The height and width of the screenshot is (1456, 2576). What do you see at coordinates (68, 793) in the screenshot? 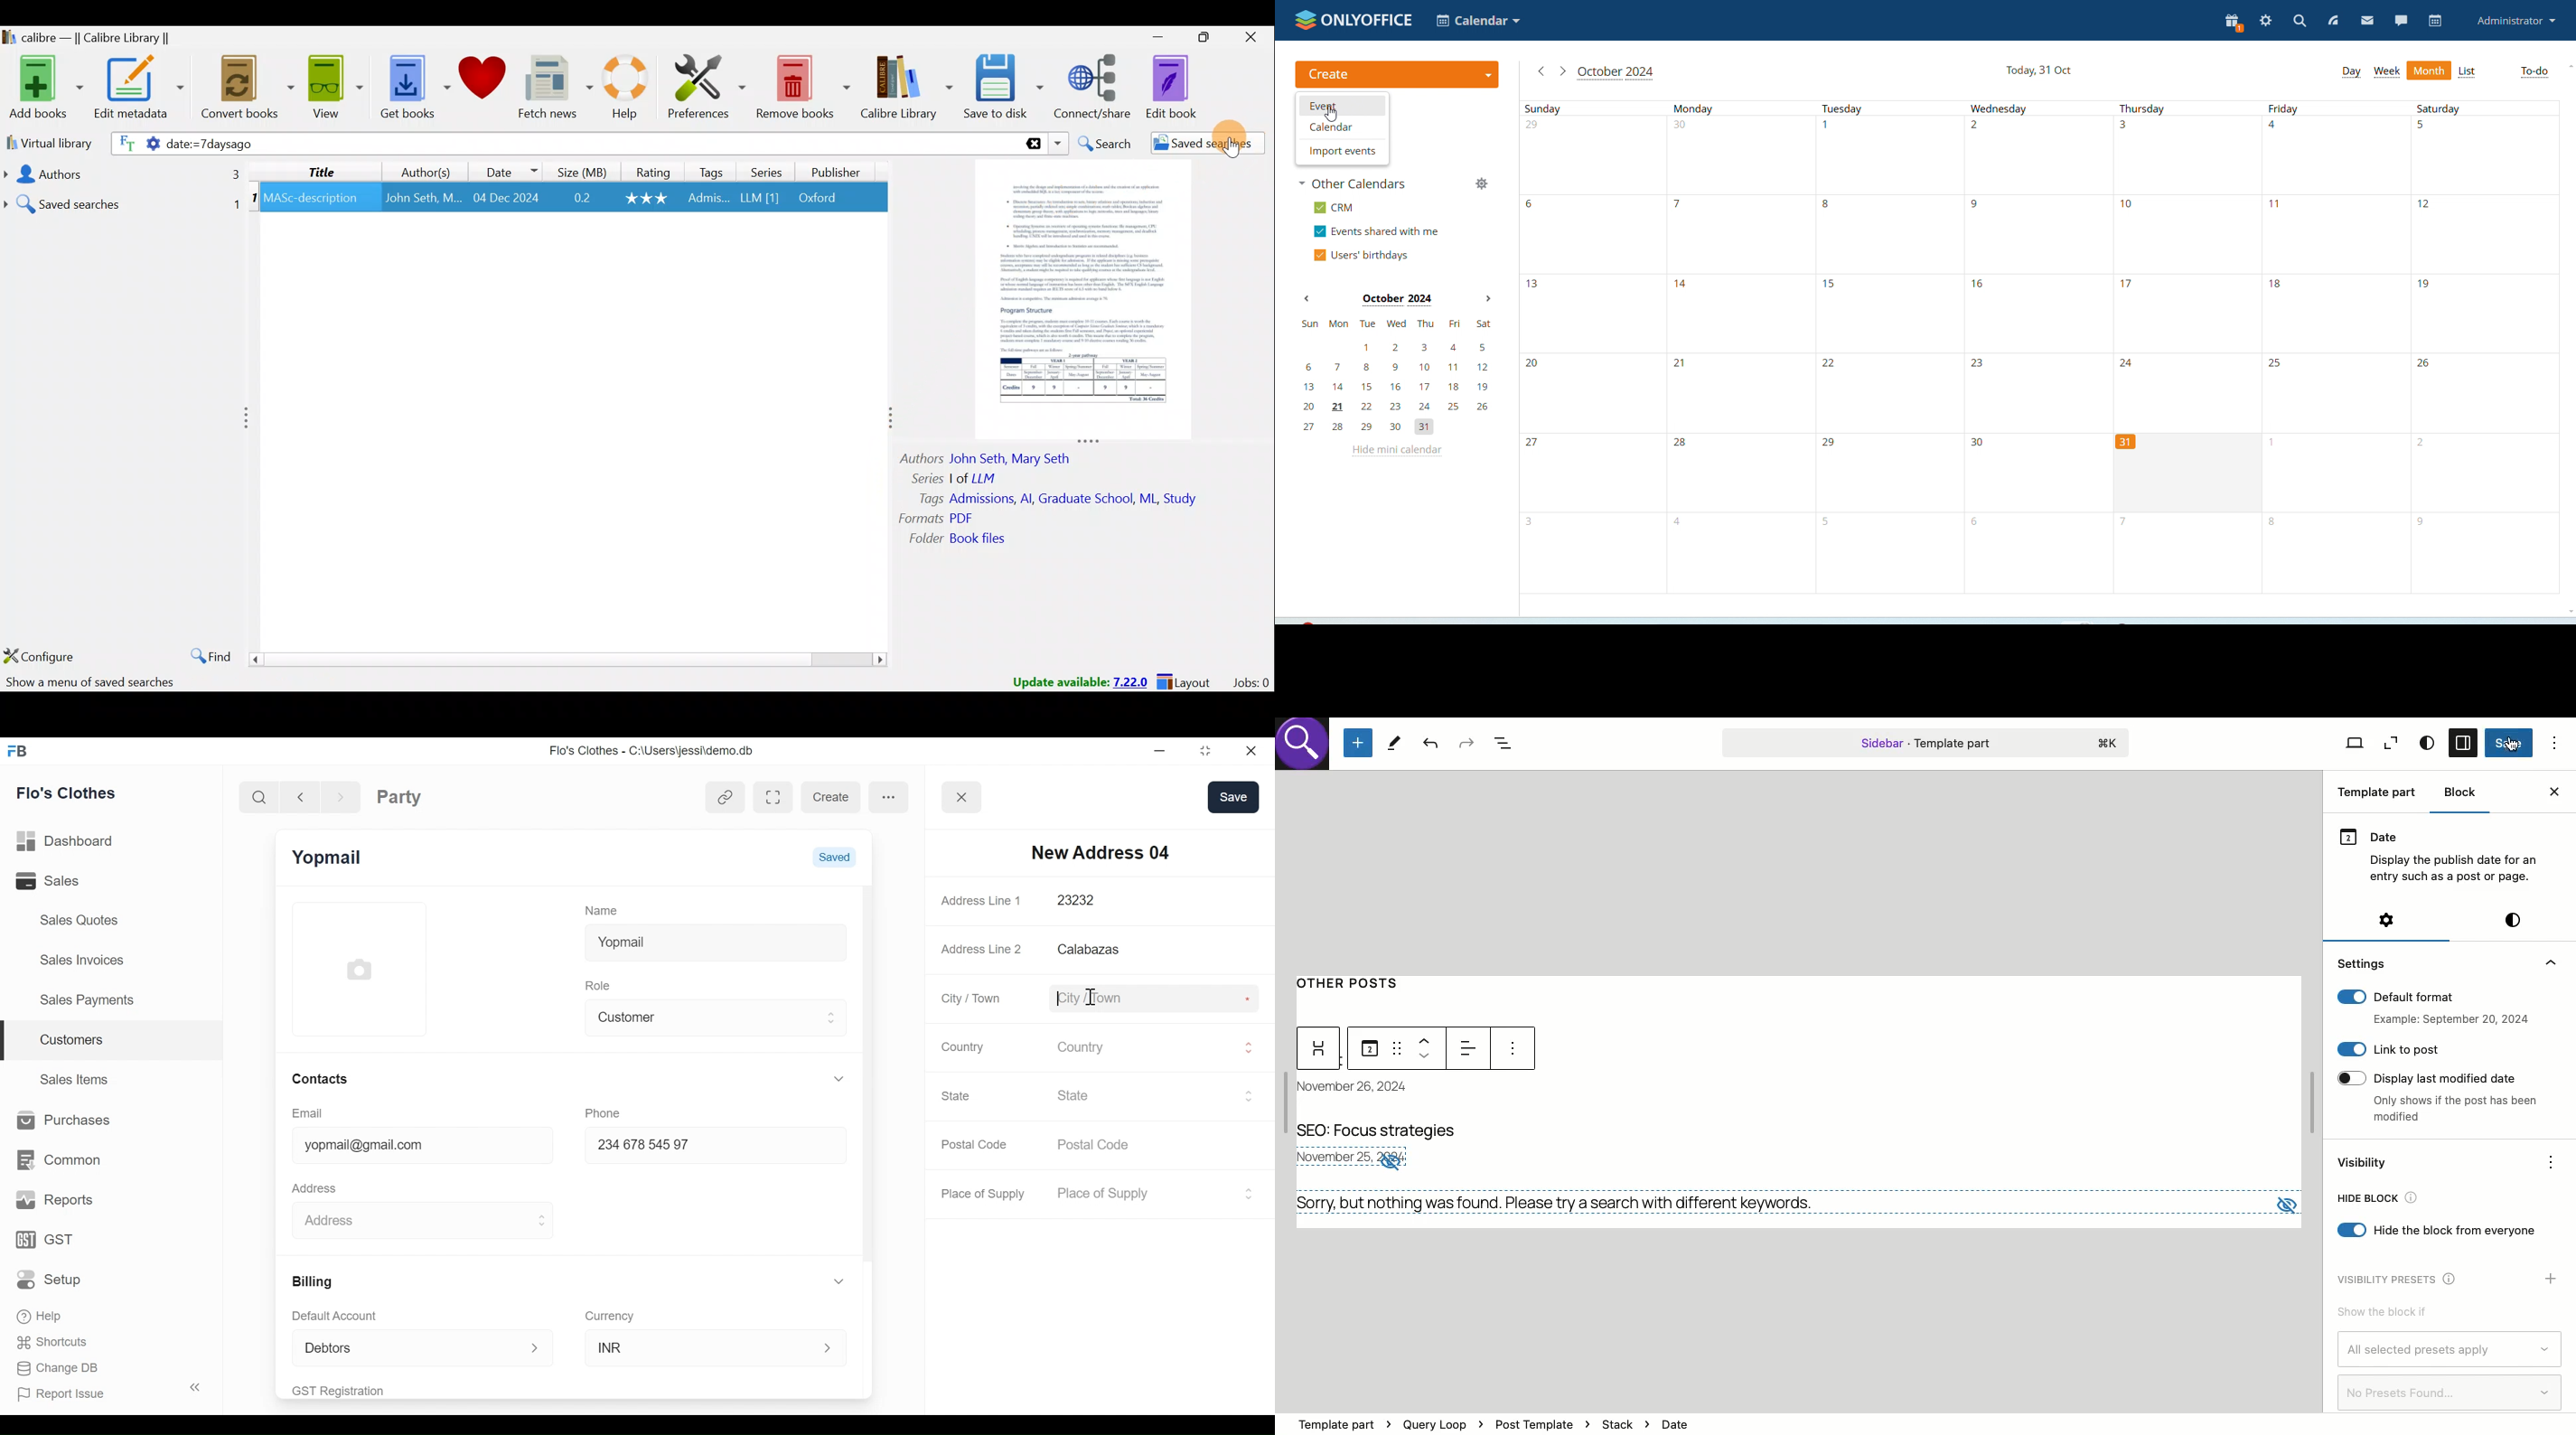
I see `Flo's Clothes` at bounding box center [68, 793].